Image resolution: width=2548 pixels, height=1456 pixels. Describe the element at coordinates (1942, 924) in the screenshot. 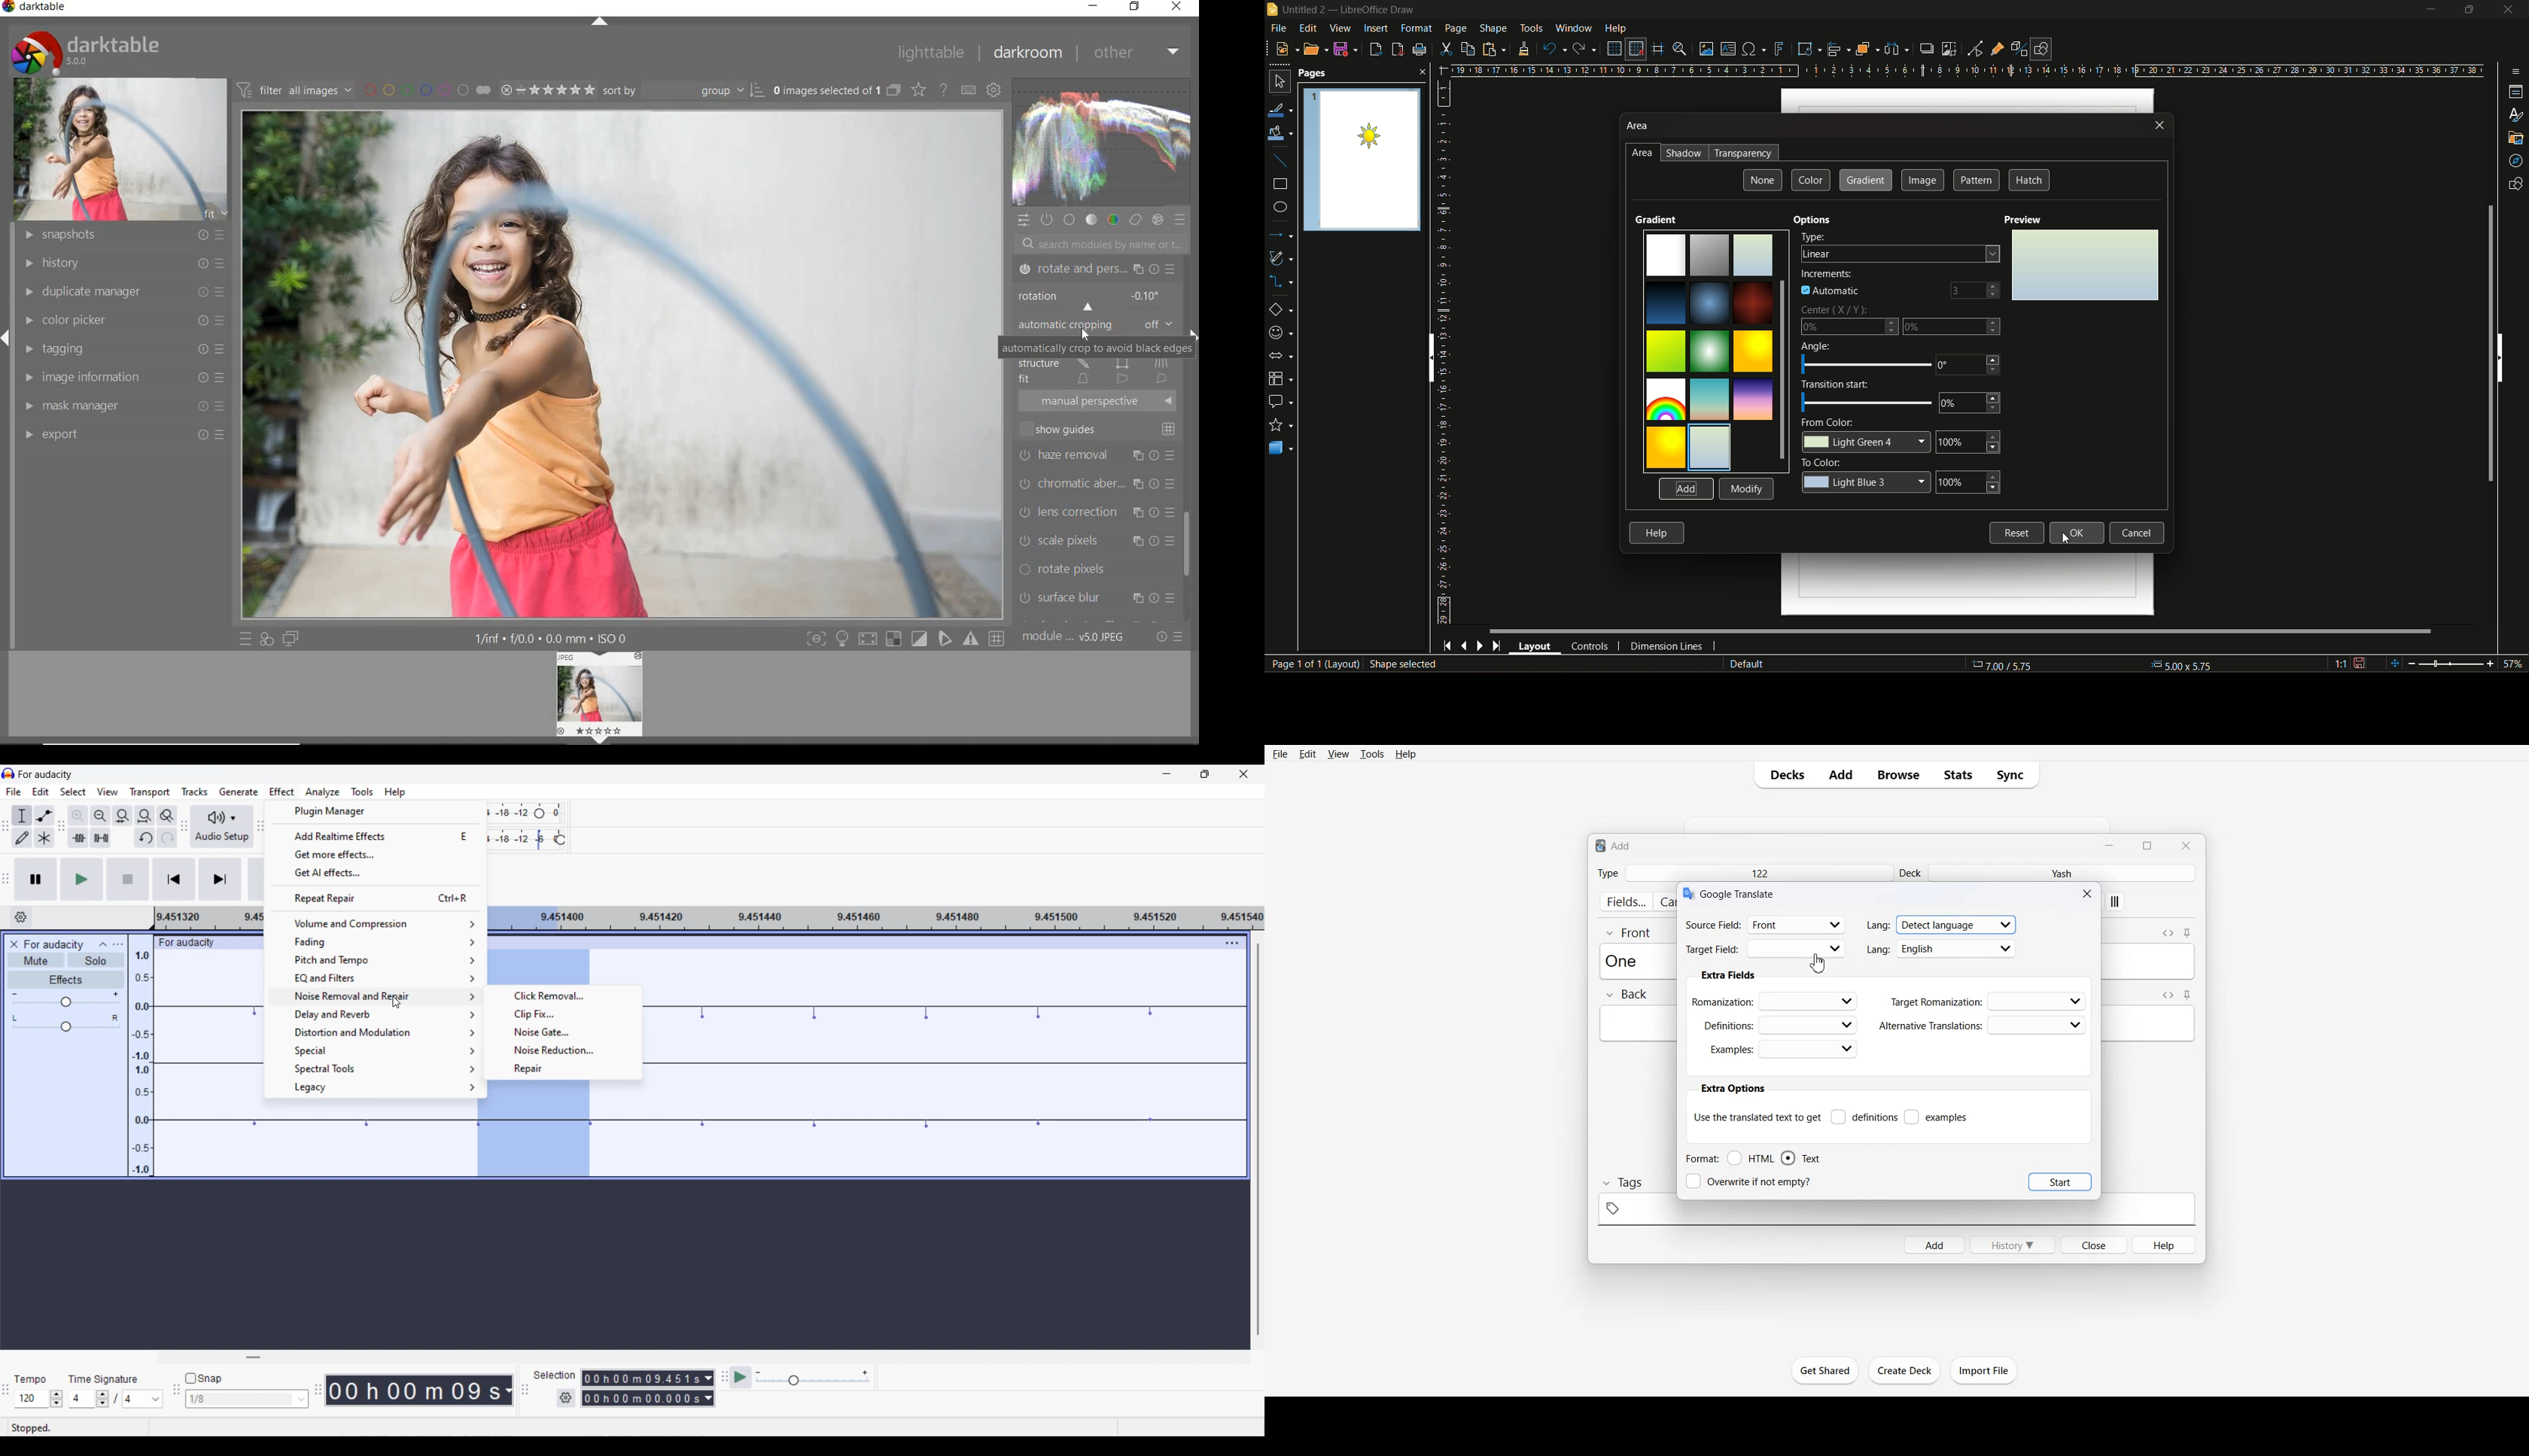

I see `Language` at that location.